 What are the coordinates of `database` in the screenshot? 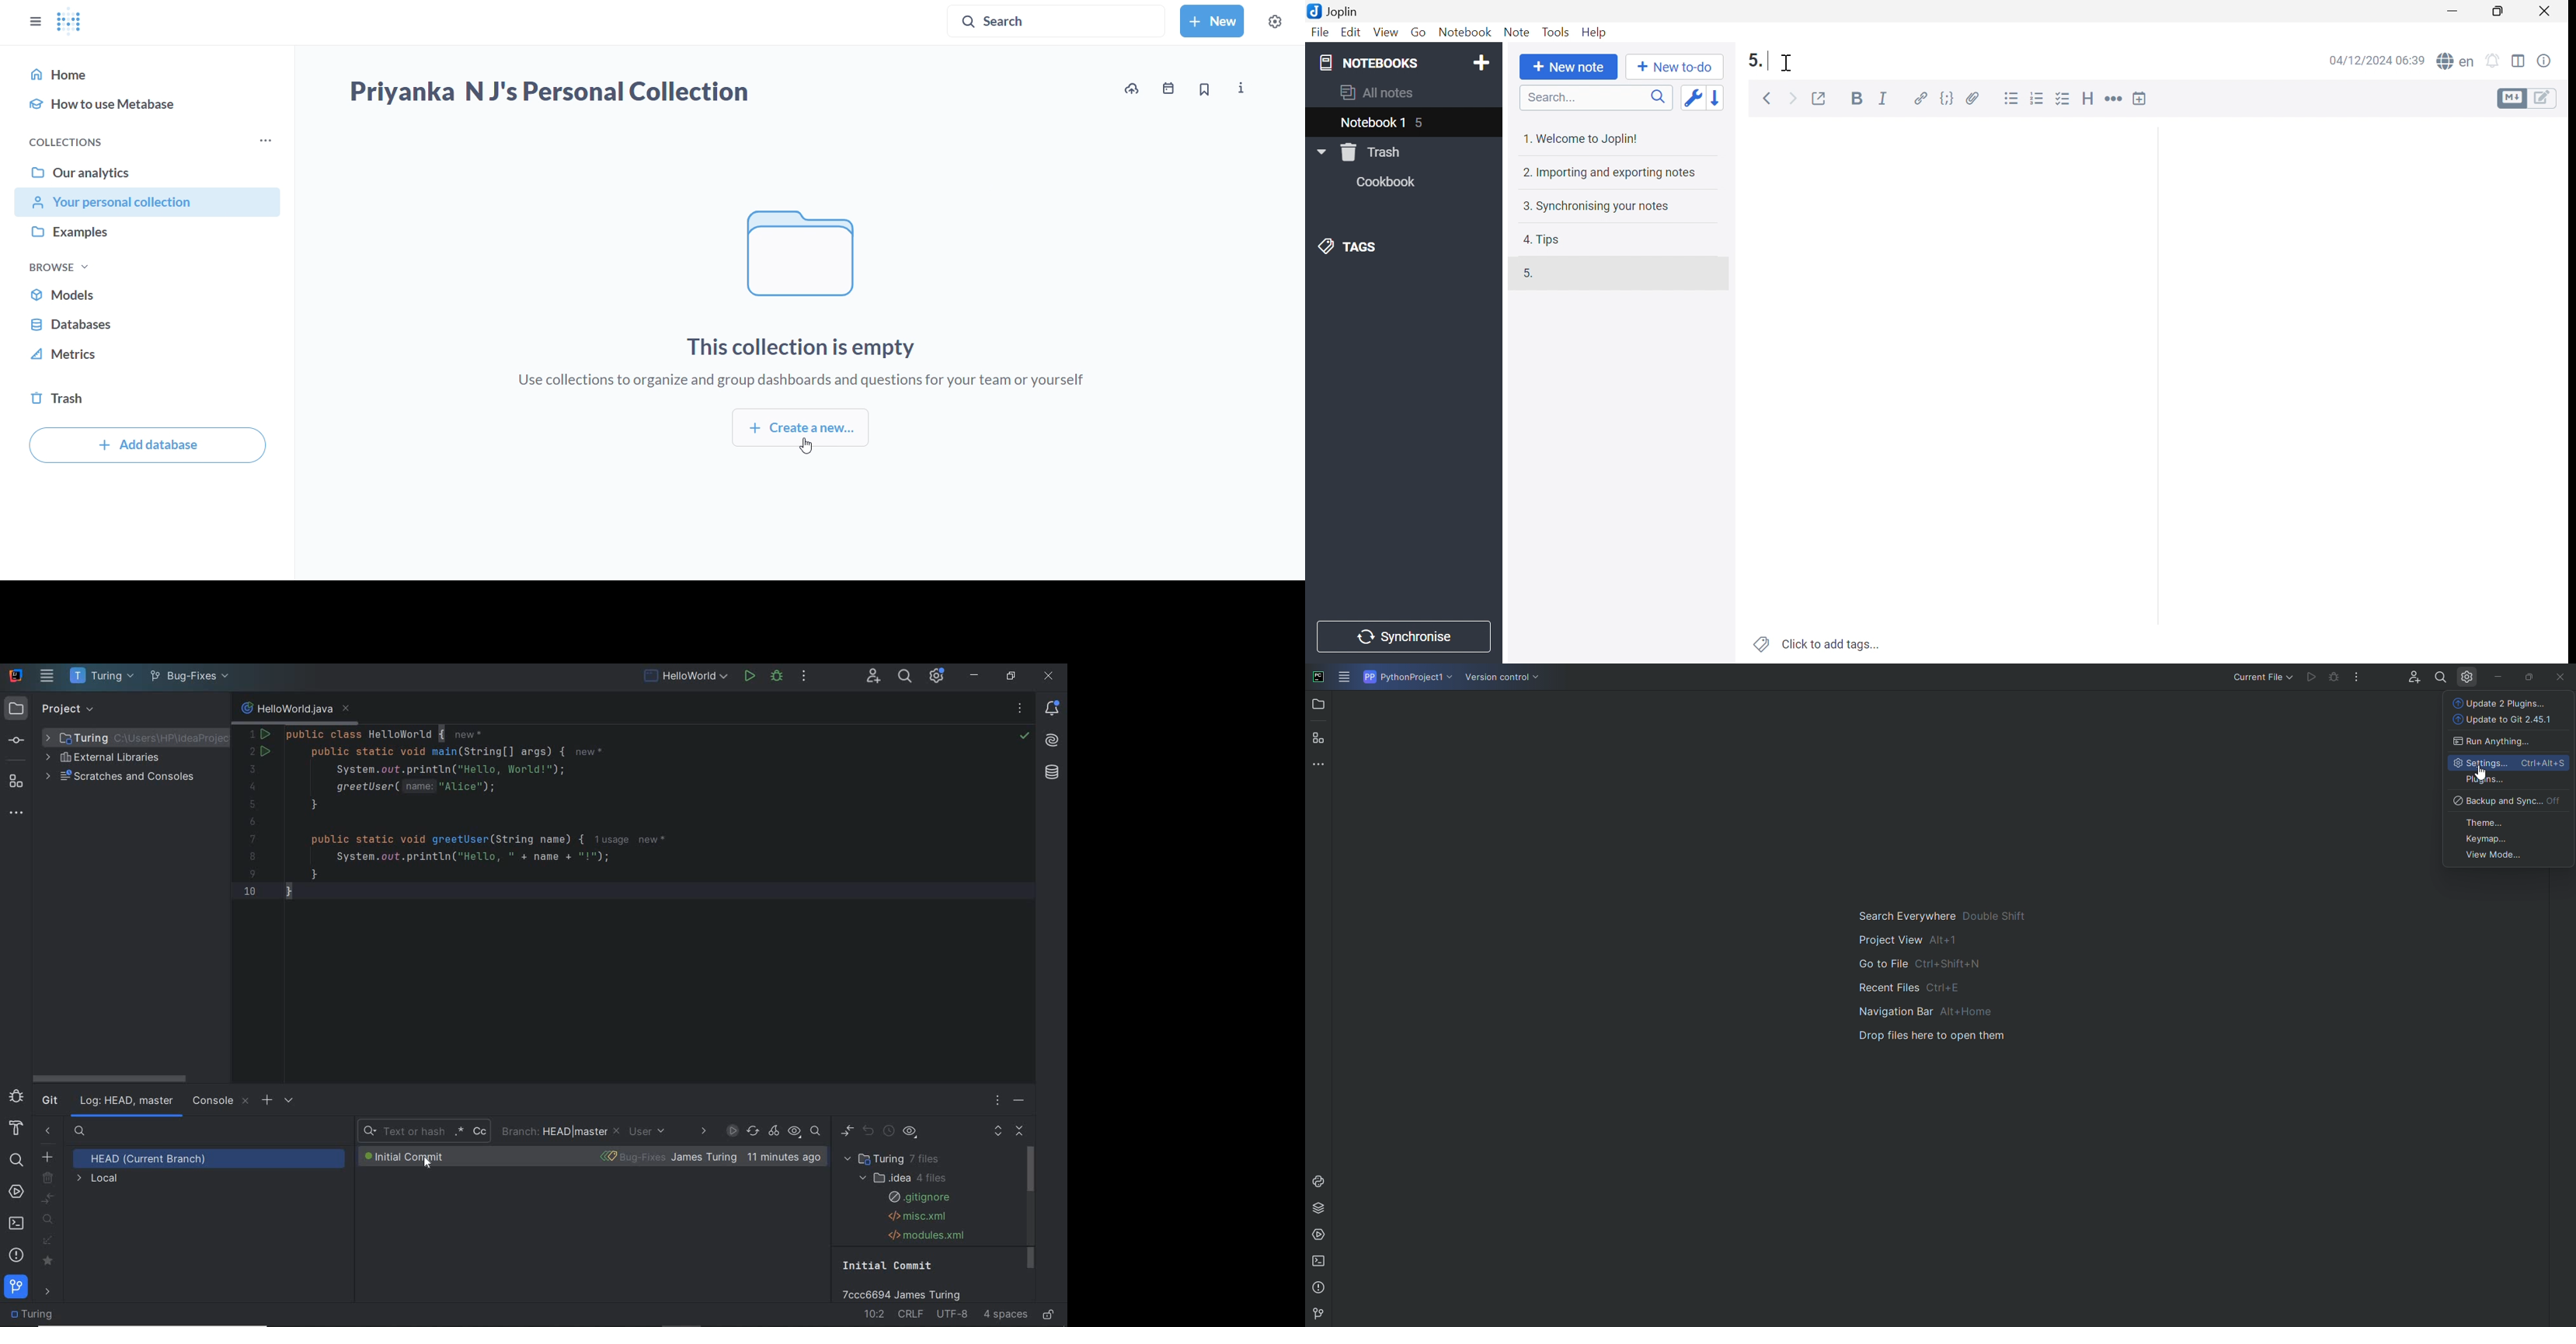 It's located at (147, 324).